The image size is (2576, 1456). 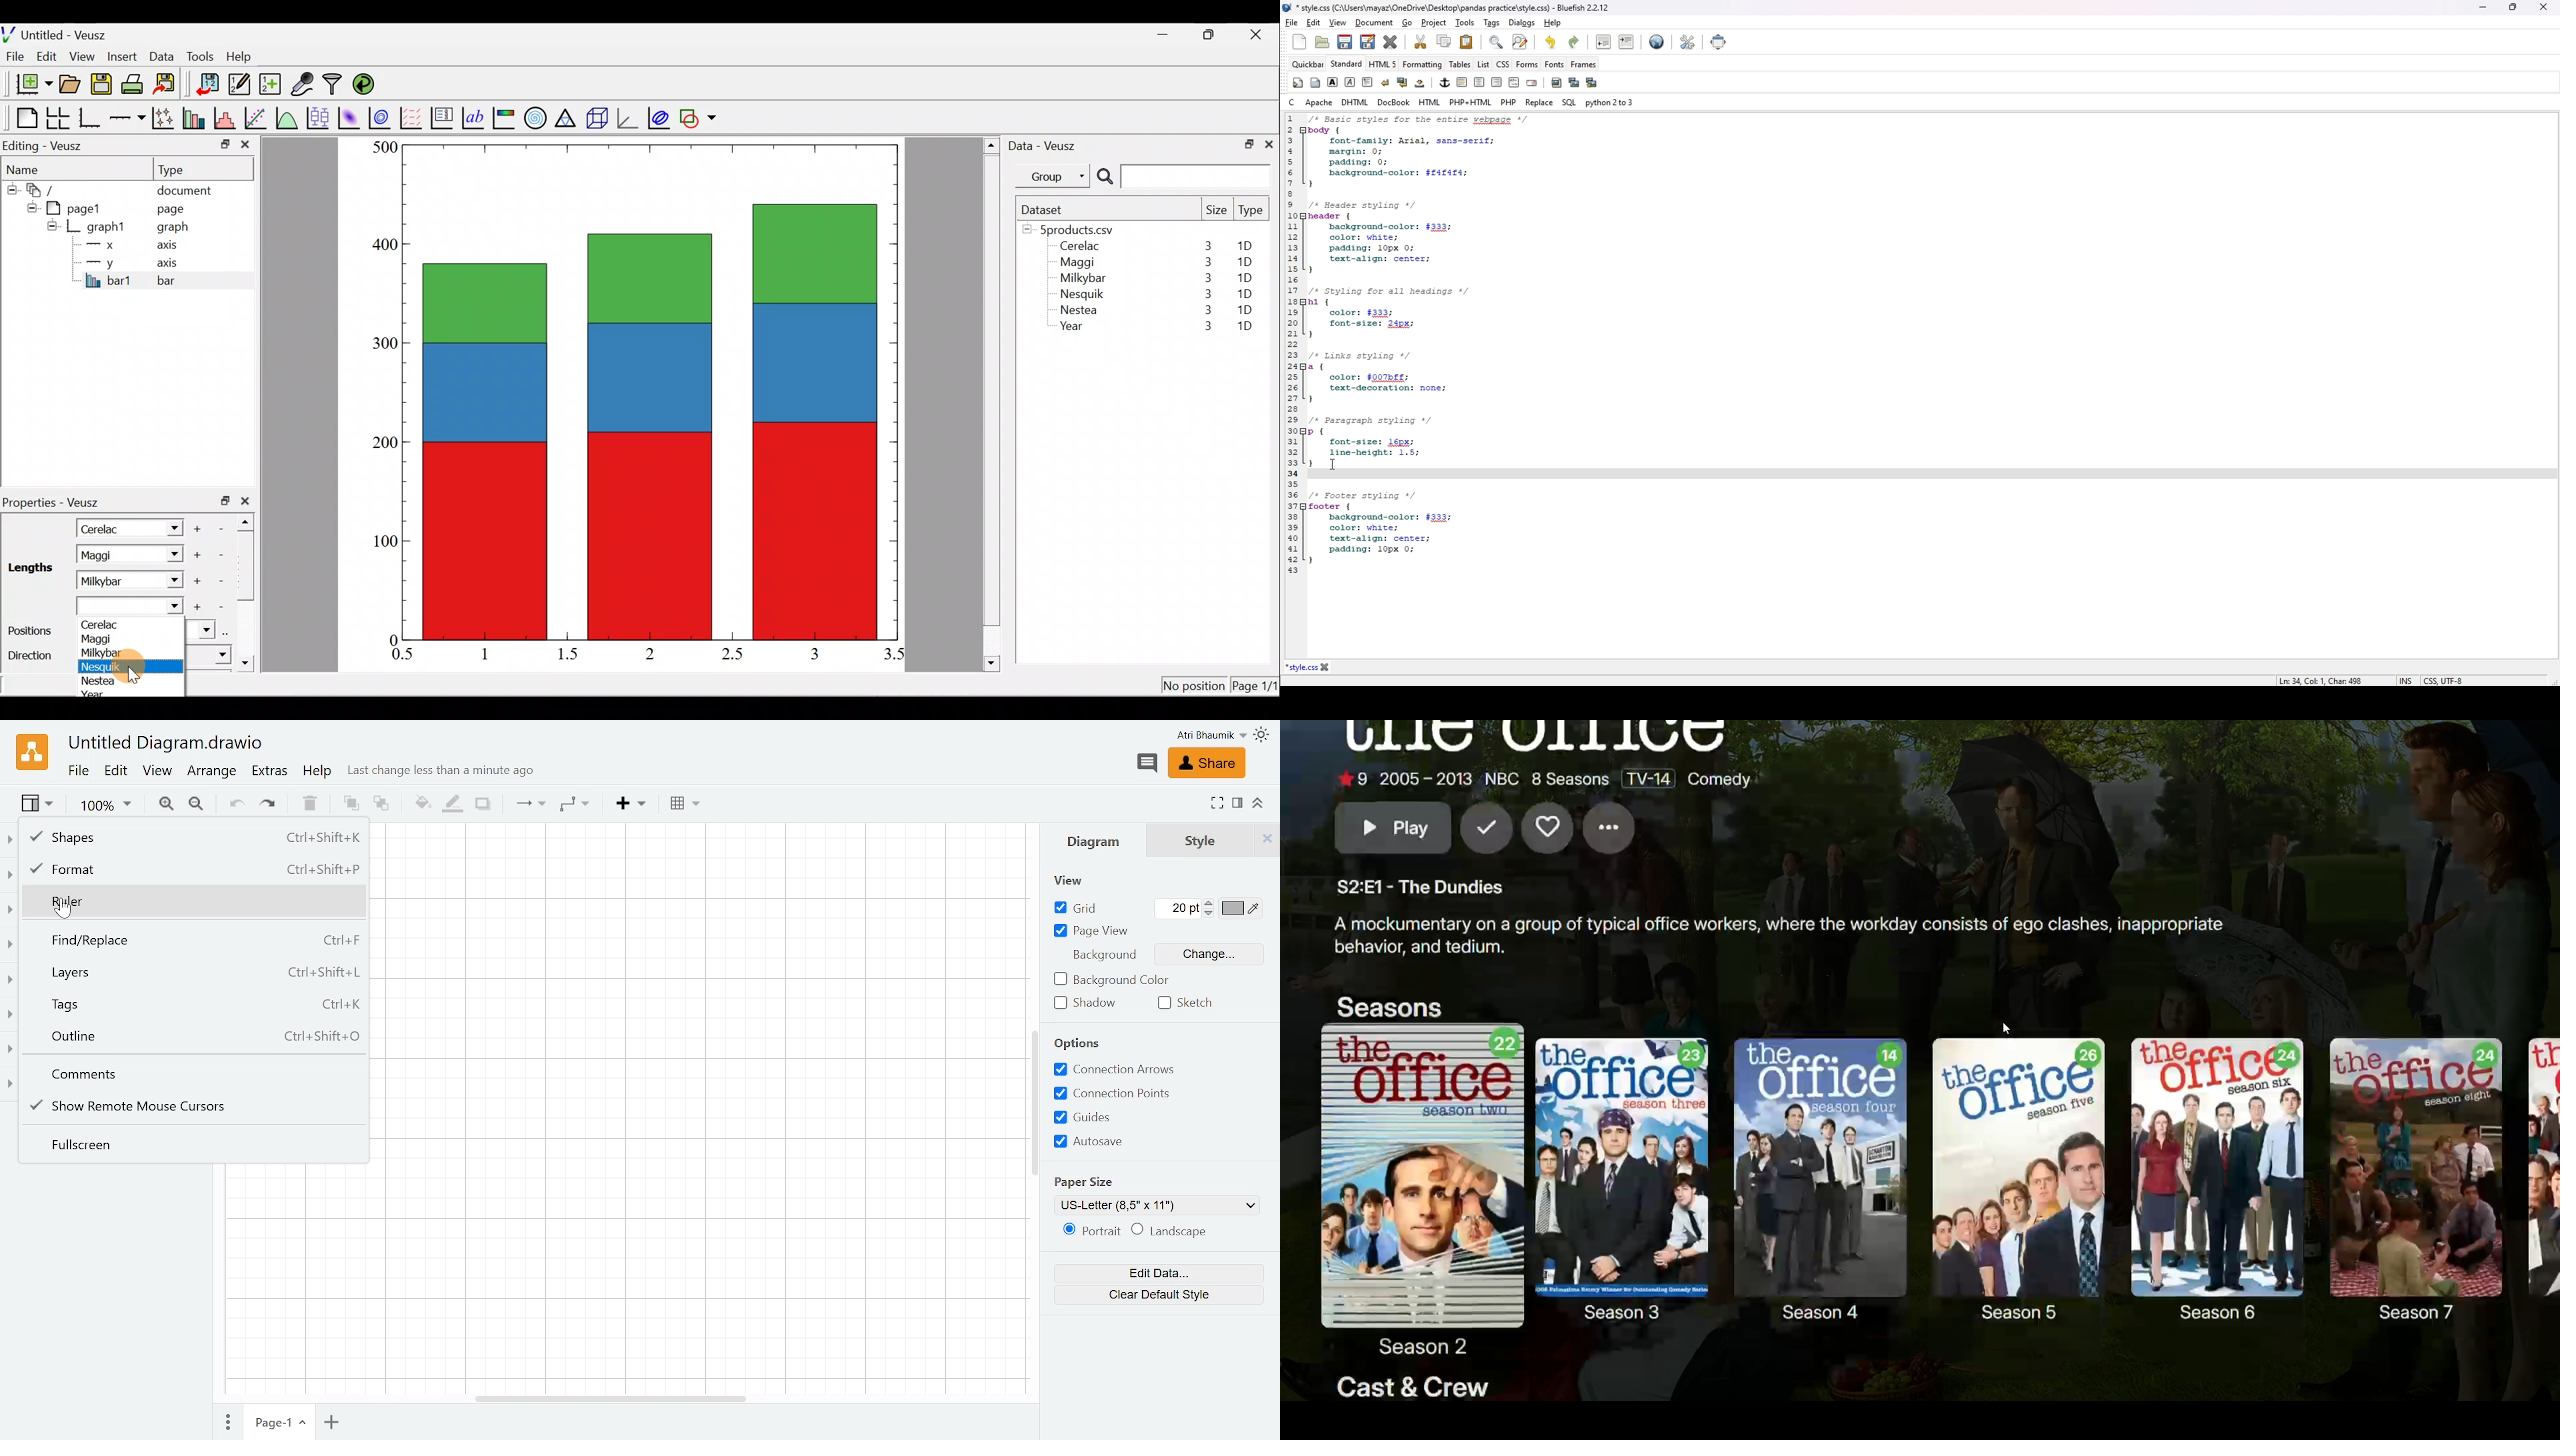 I want to click on Maximize, so click(x=2513, y=7).